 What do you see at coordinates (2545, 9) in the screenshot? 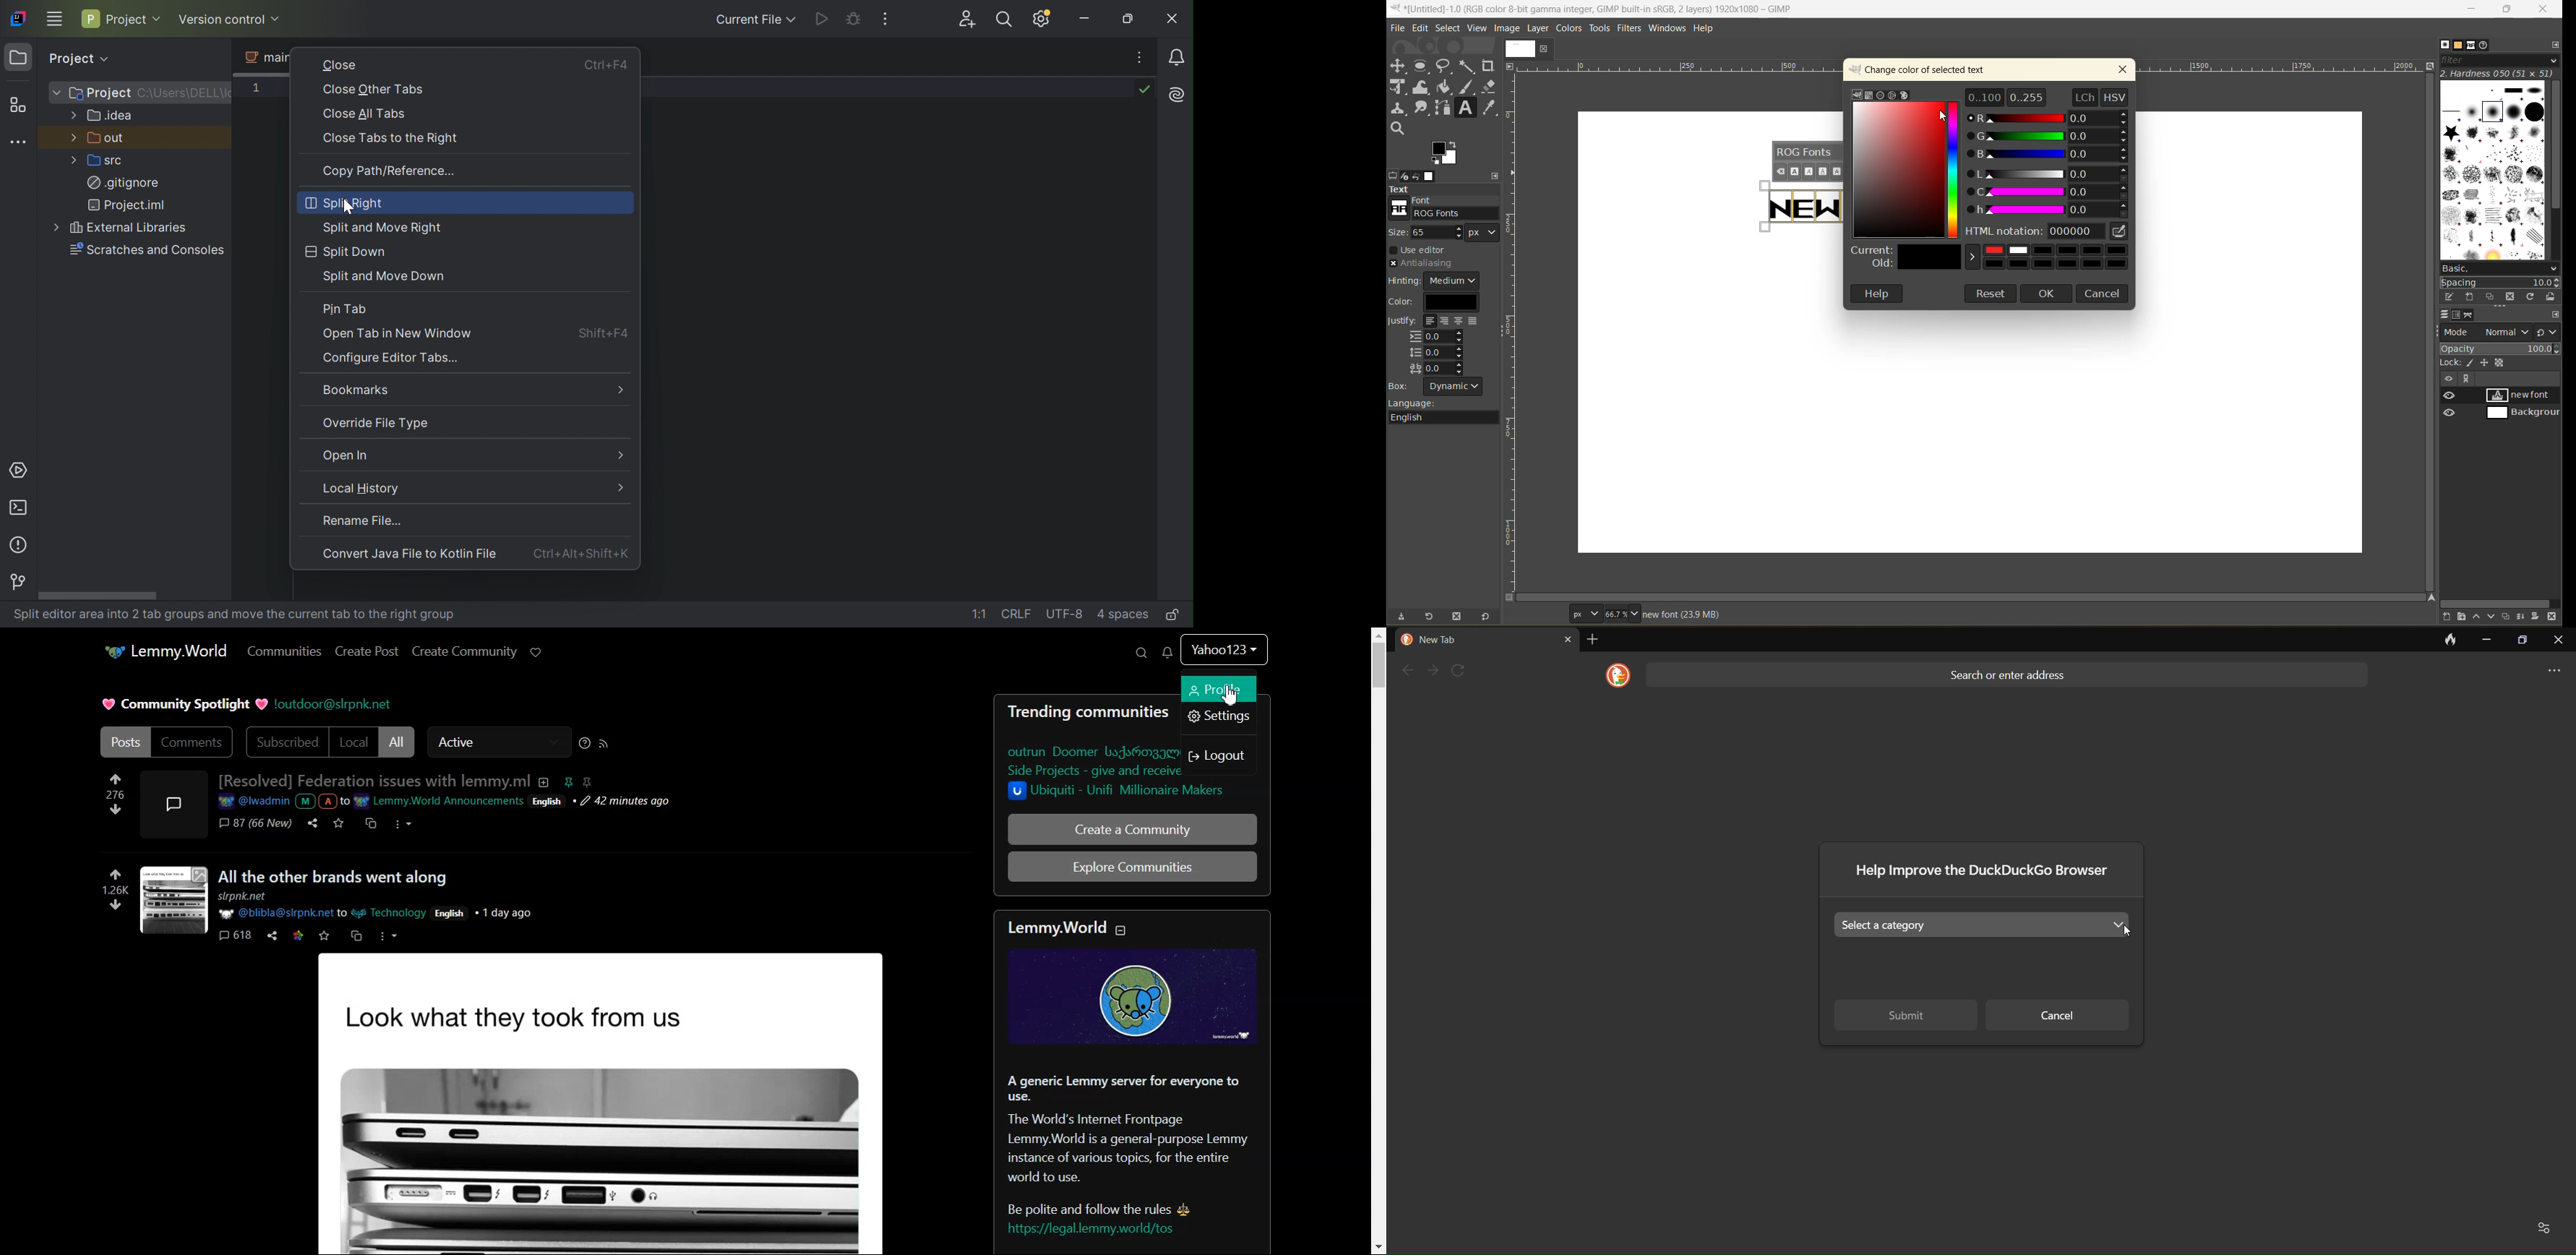
I see `close` at bounding box center [2545, 9].